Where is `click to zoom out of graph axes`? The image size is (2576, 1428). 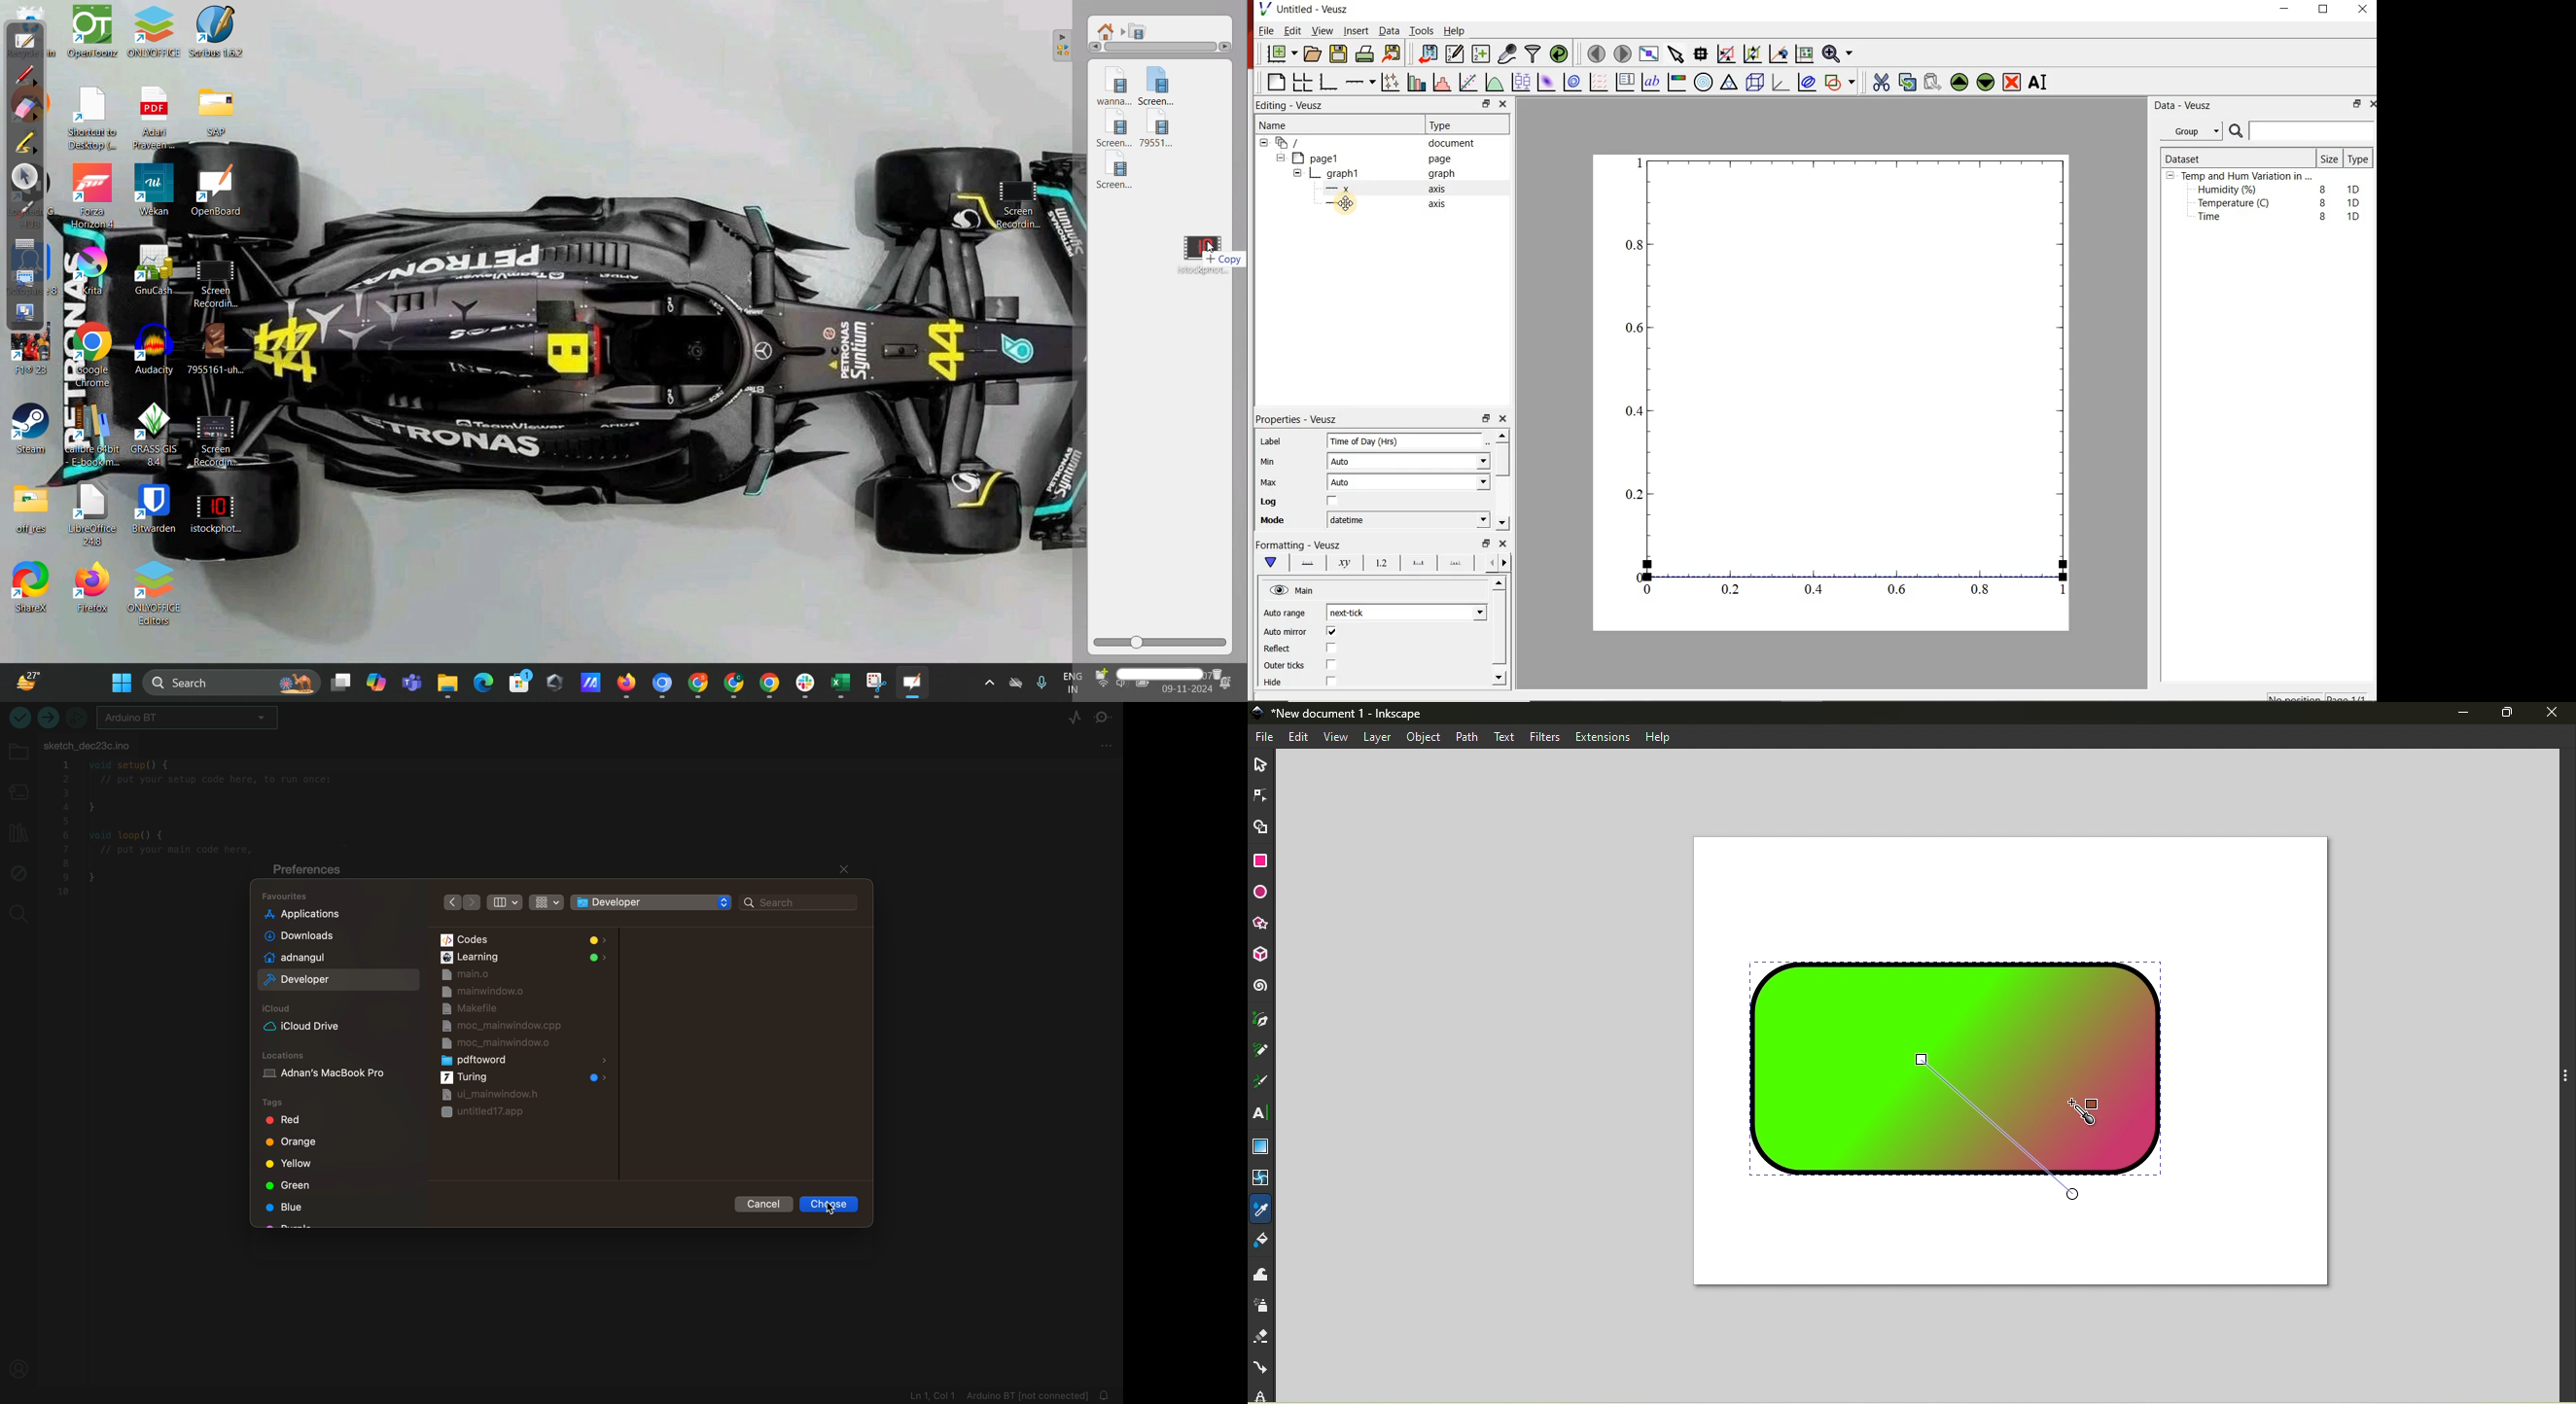
click to zoom out of graph axes is located at coordinates (1753, 55).